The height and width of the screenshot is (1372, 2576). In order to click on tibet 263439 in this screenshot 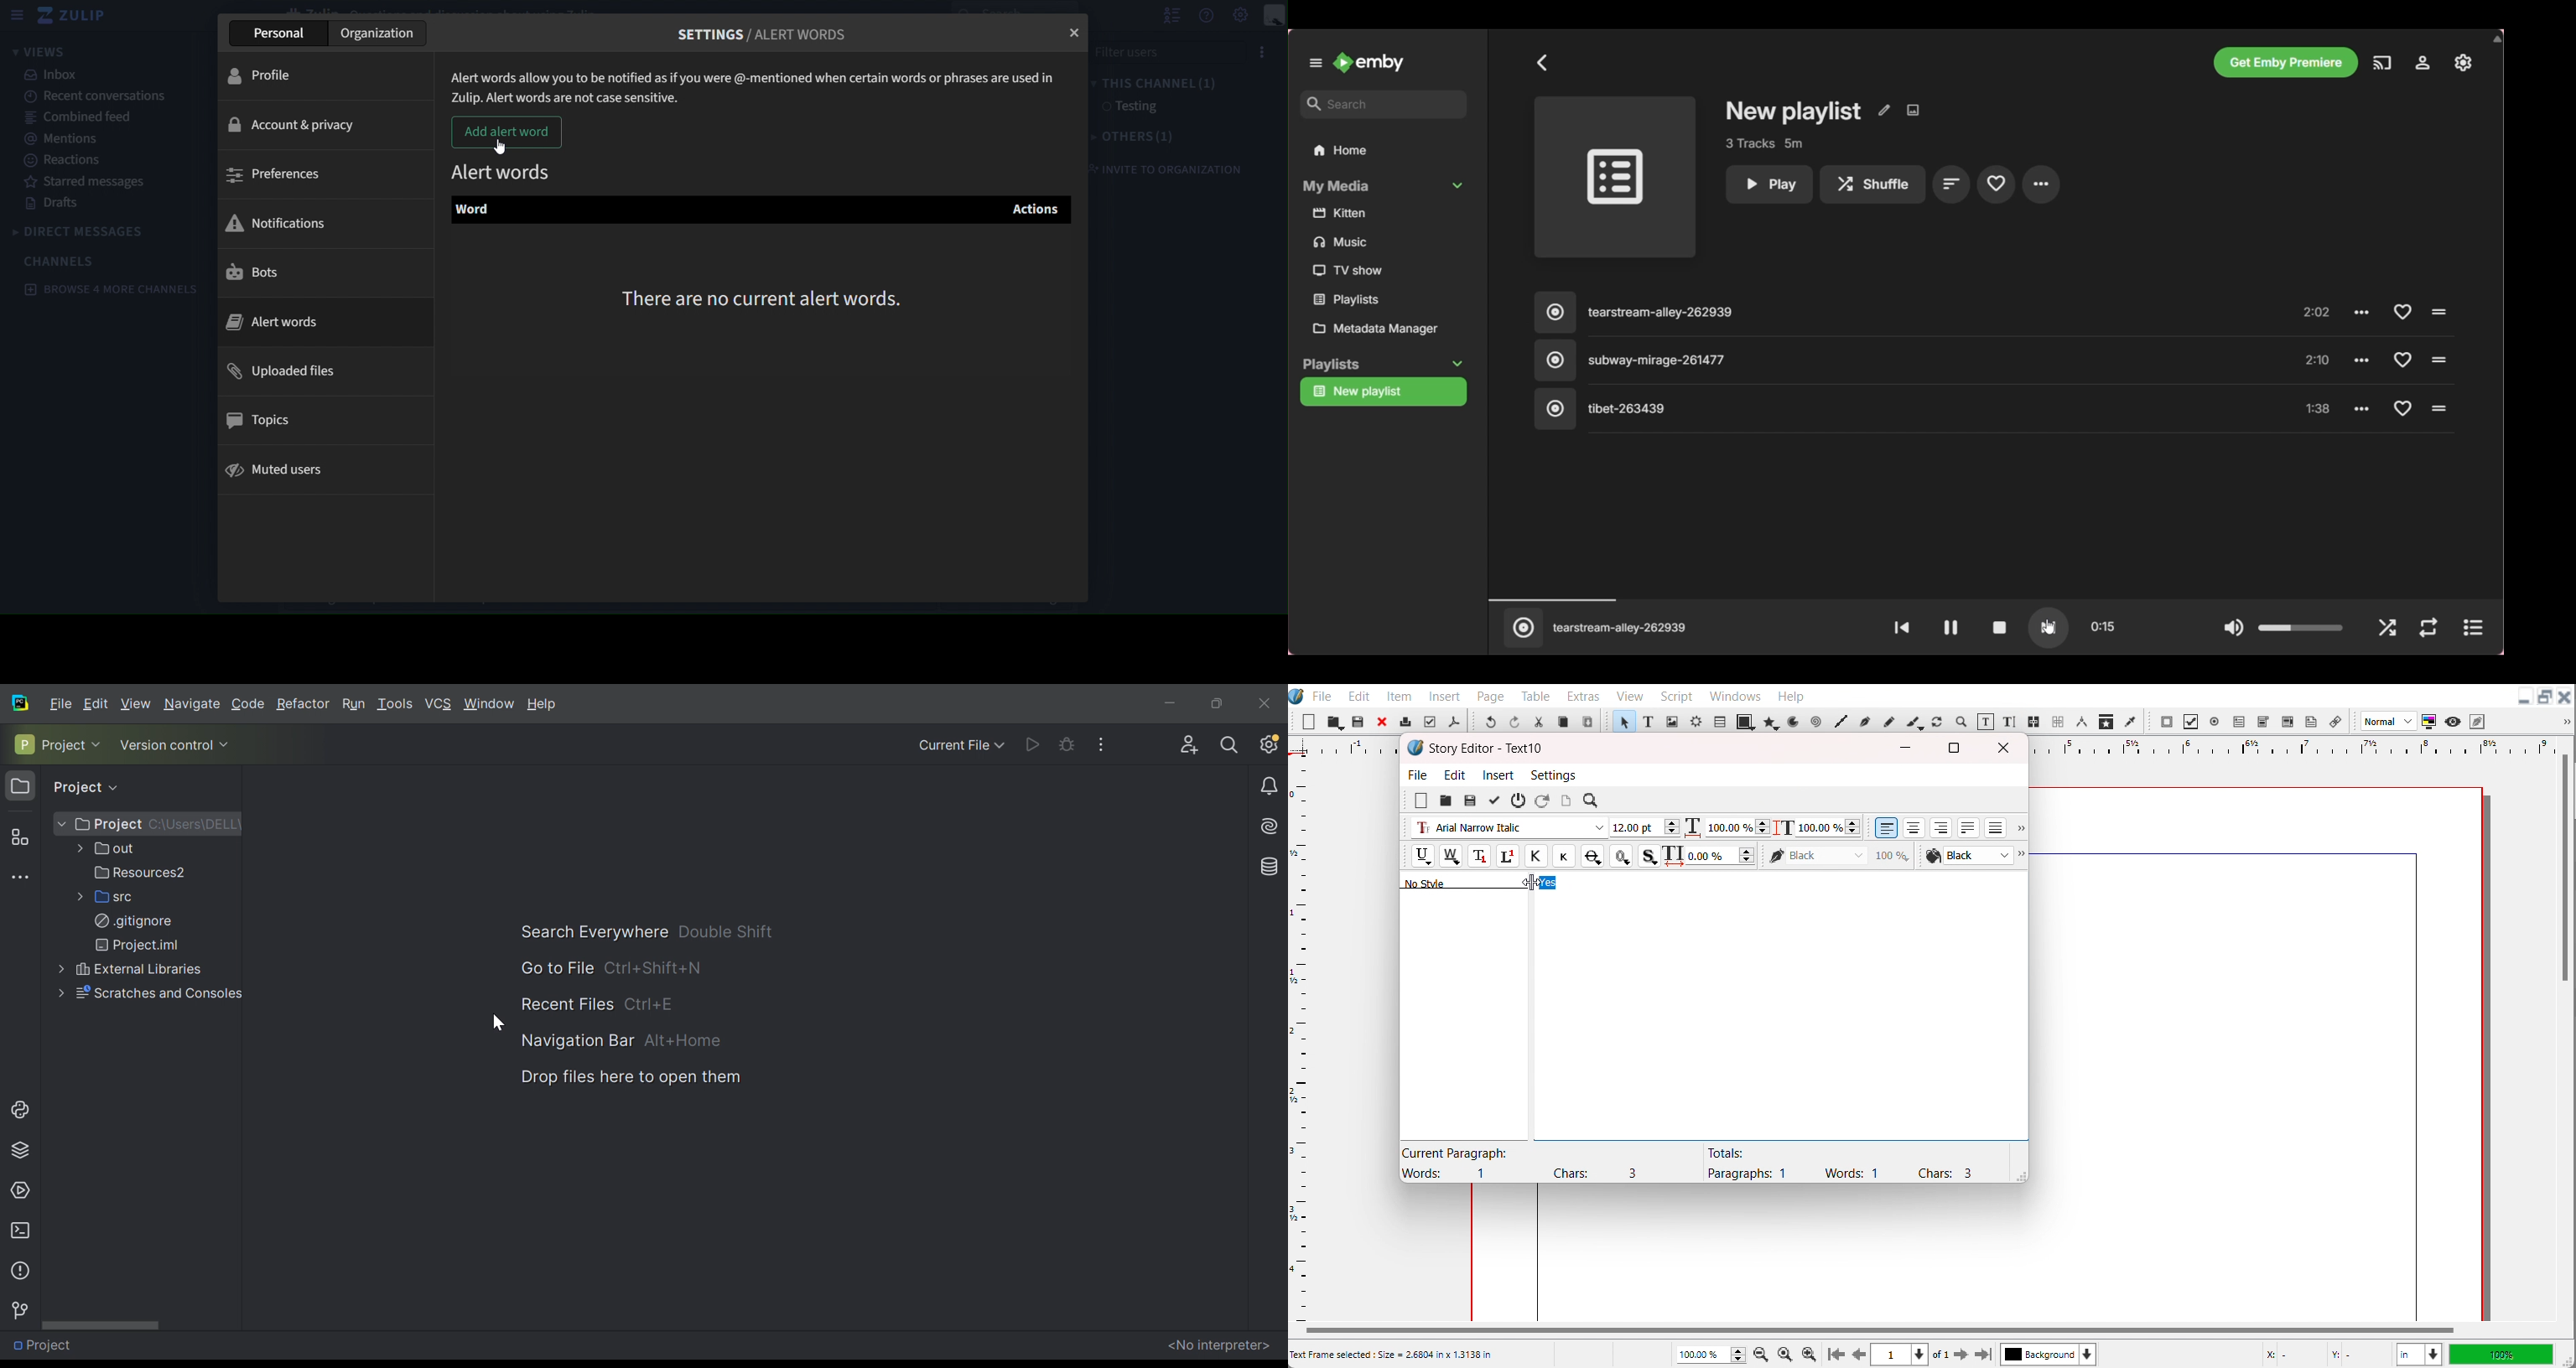, I will do `click(1602, 409)`.